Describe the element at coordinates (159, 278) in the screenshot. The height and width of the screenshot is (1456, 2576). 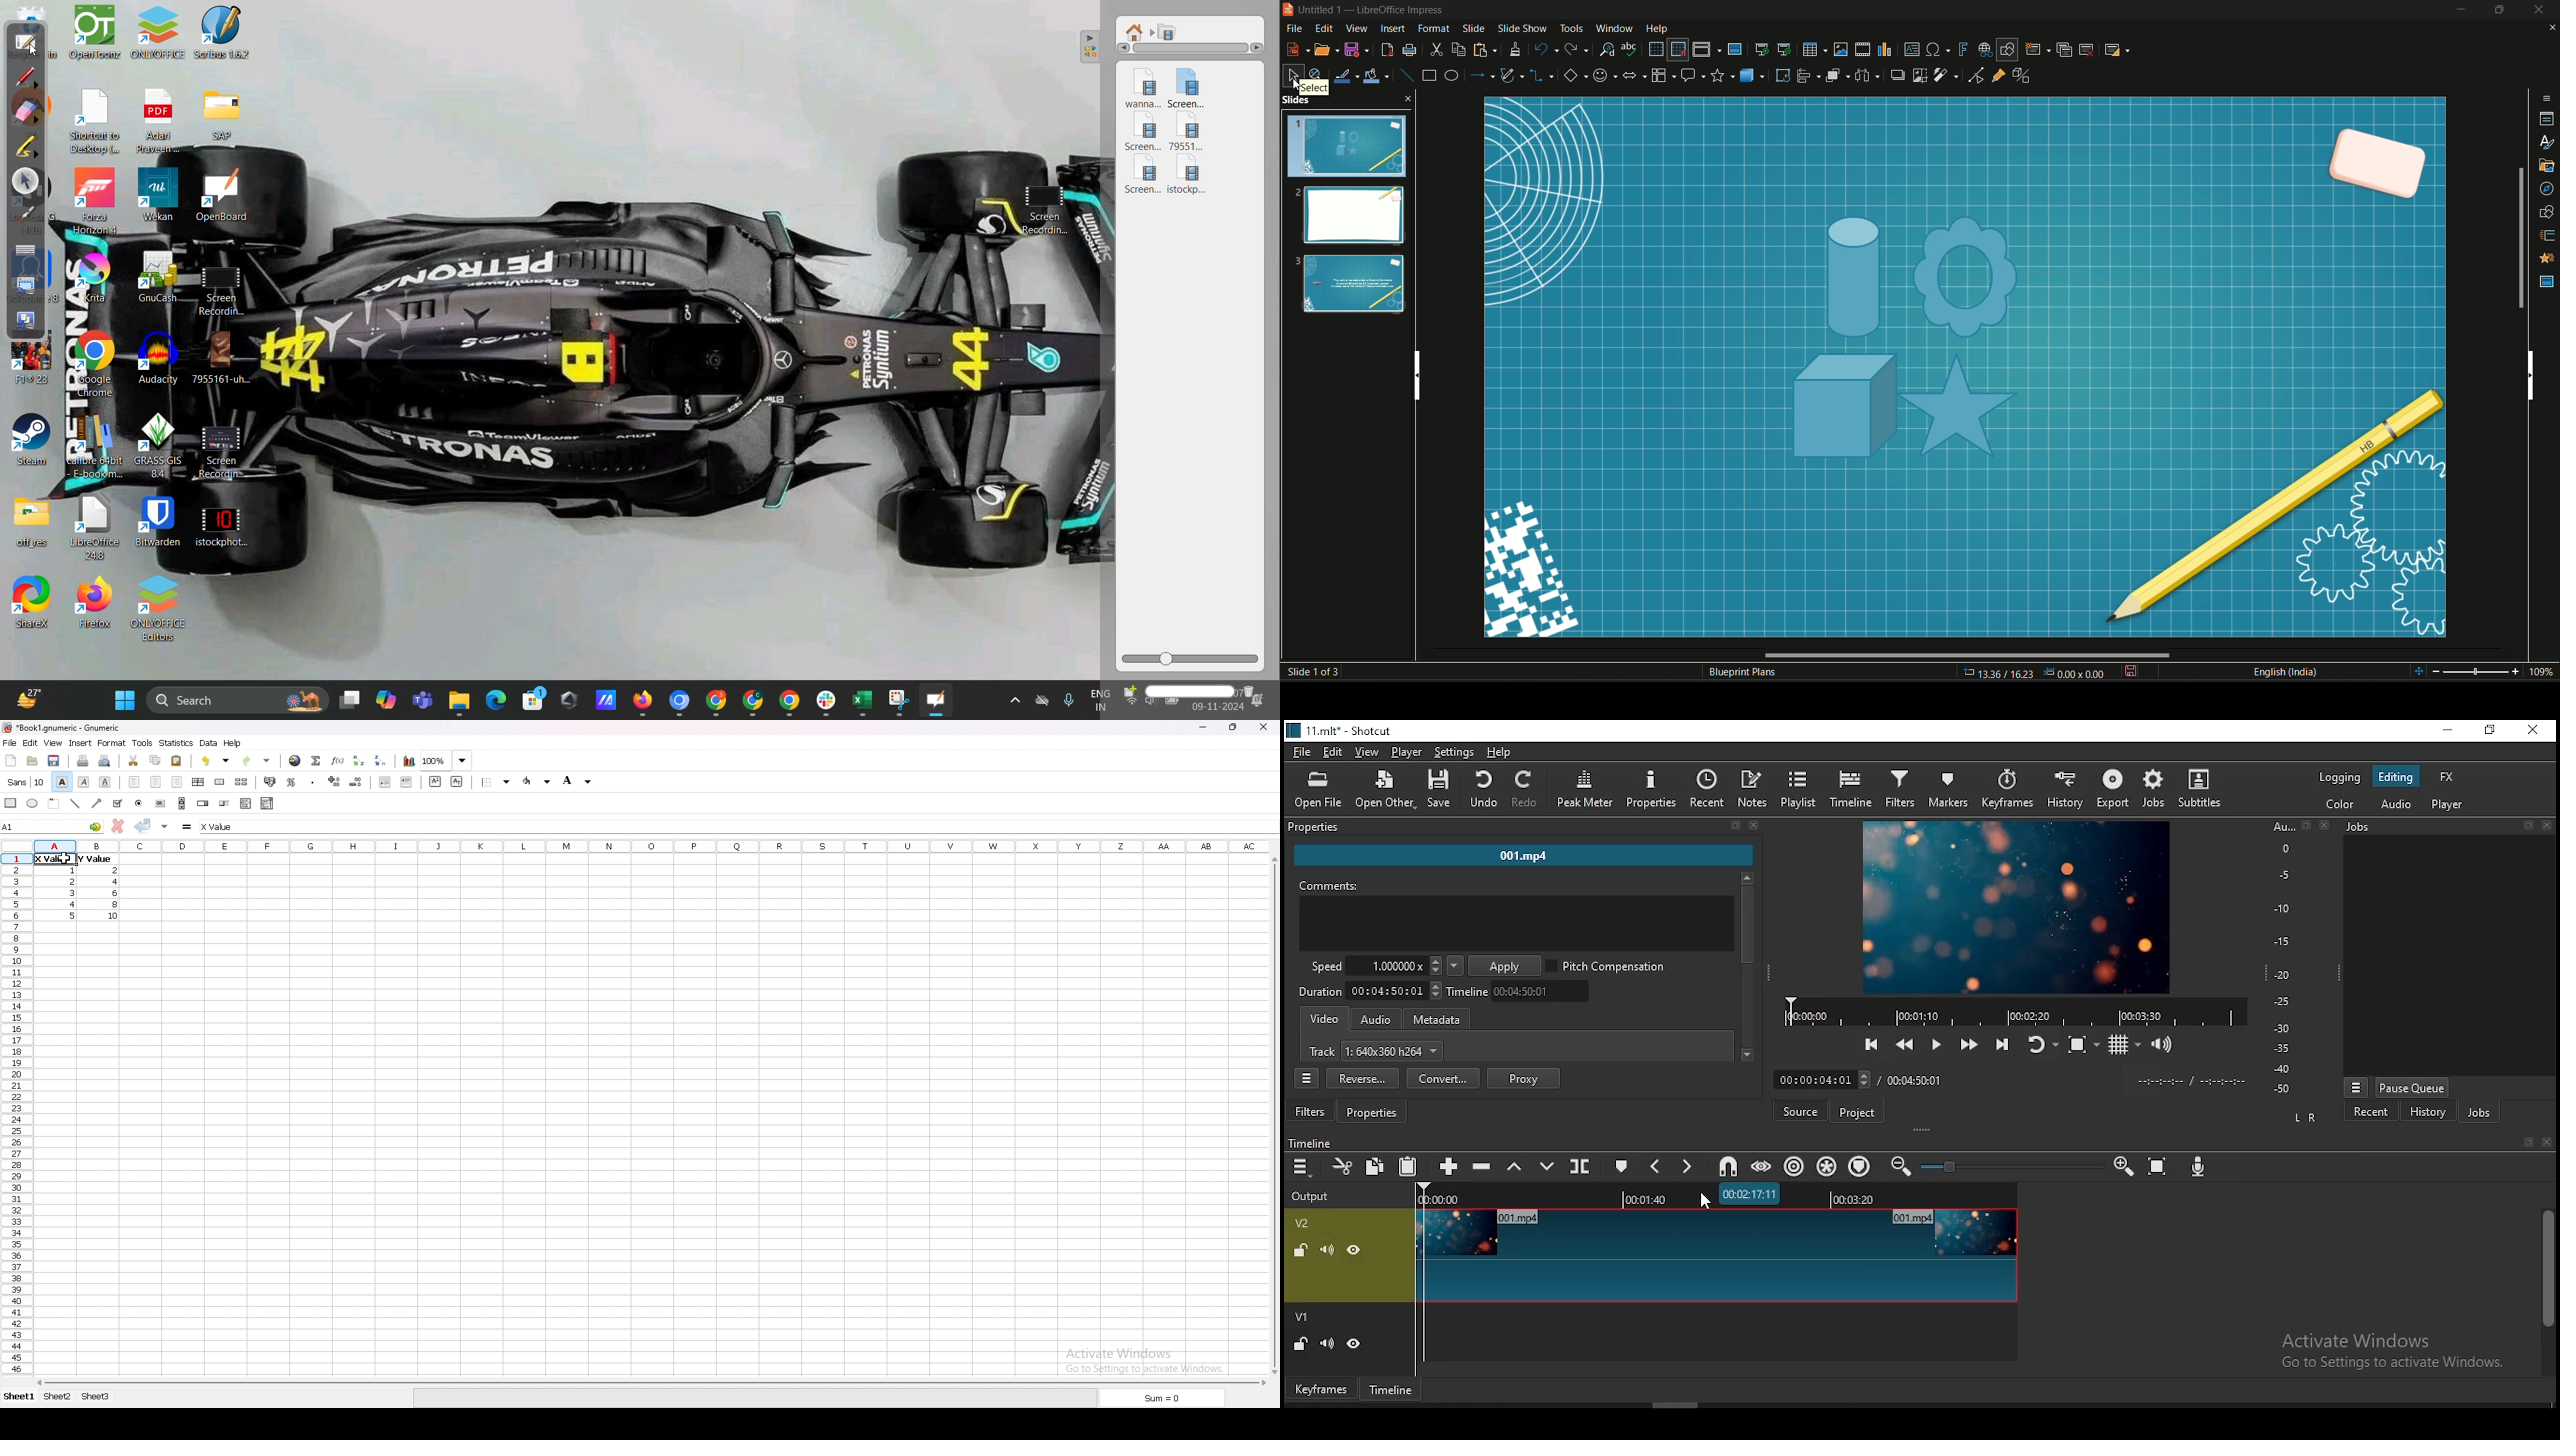
I see `GnuCash` at that location.